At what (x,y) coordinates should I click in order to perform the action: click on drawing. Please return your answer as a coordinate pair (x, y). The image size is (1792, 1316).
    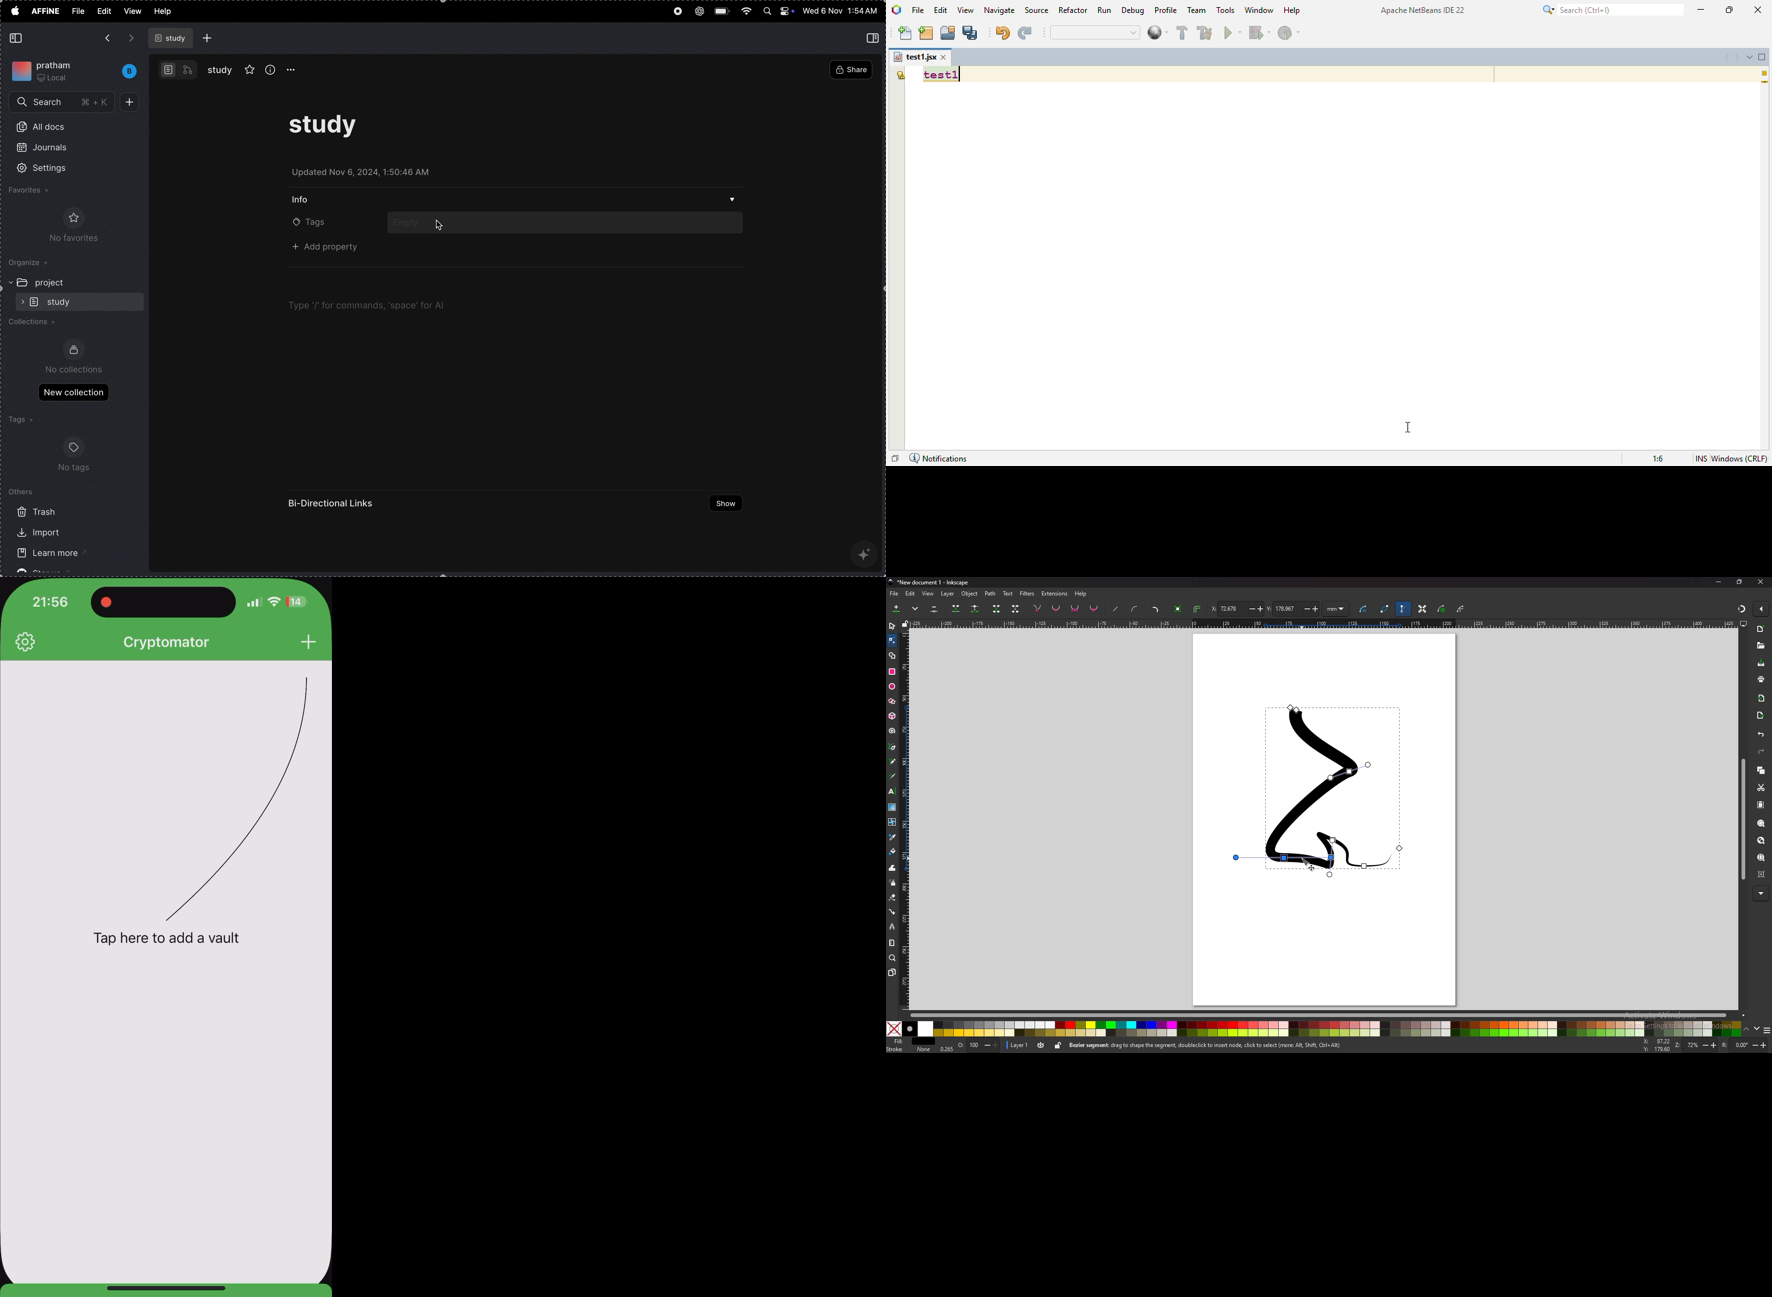
    Looking at the image, I should click on (1319, 791).